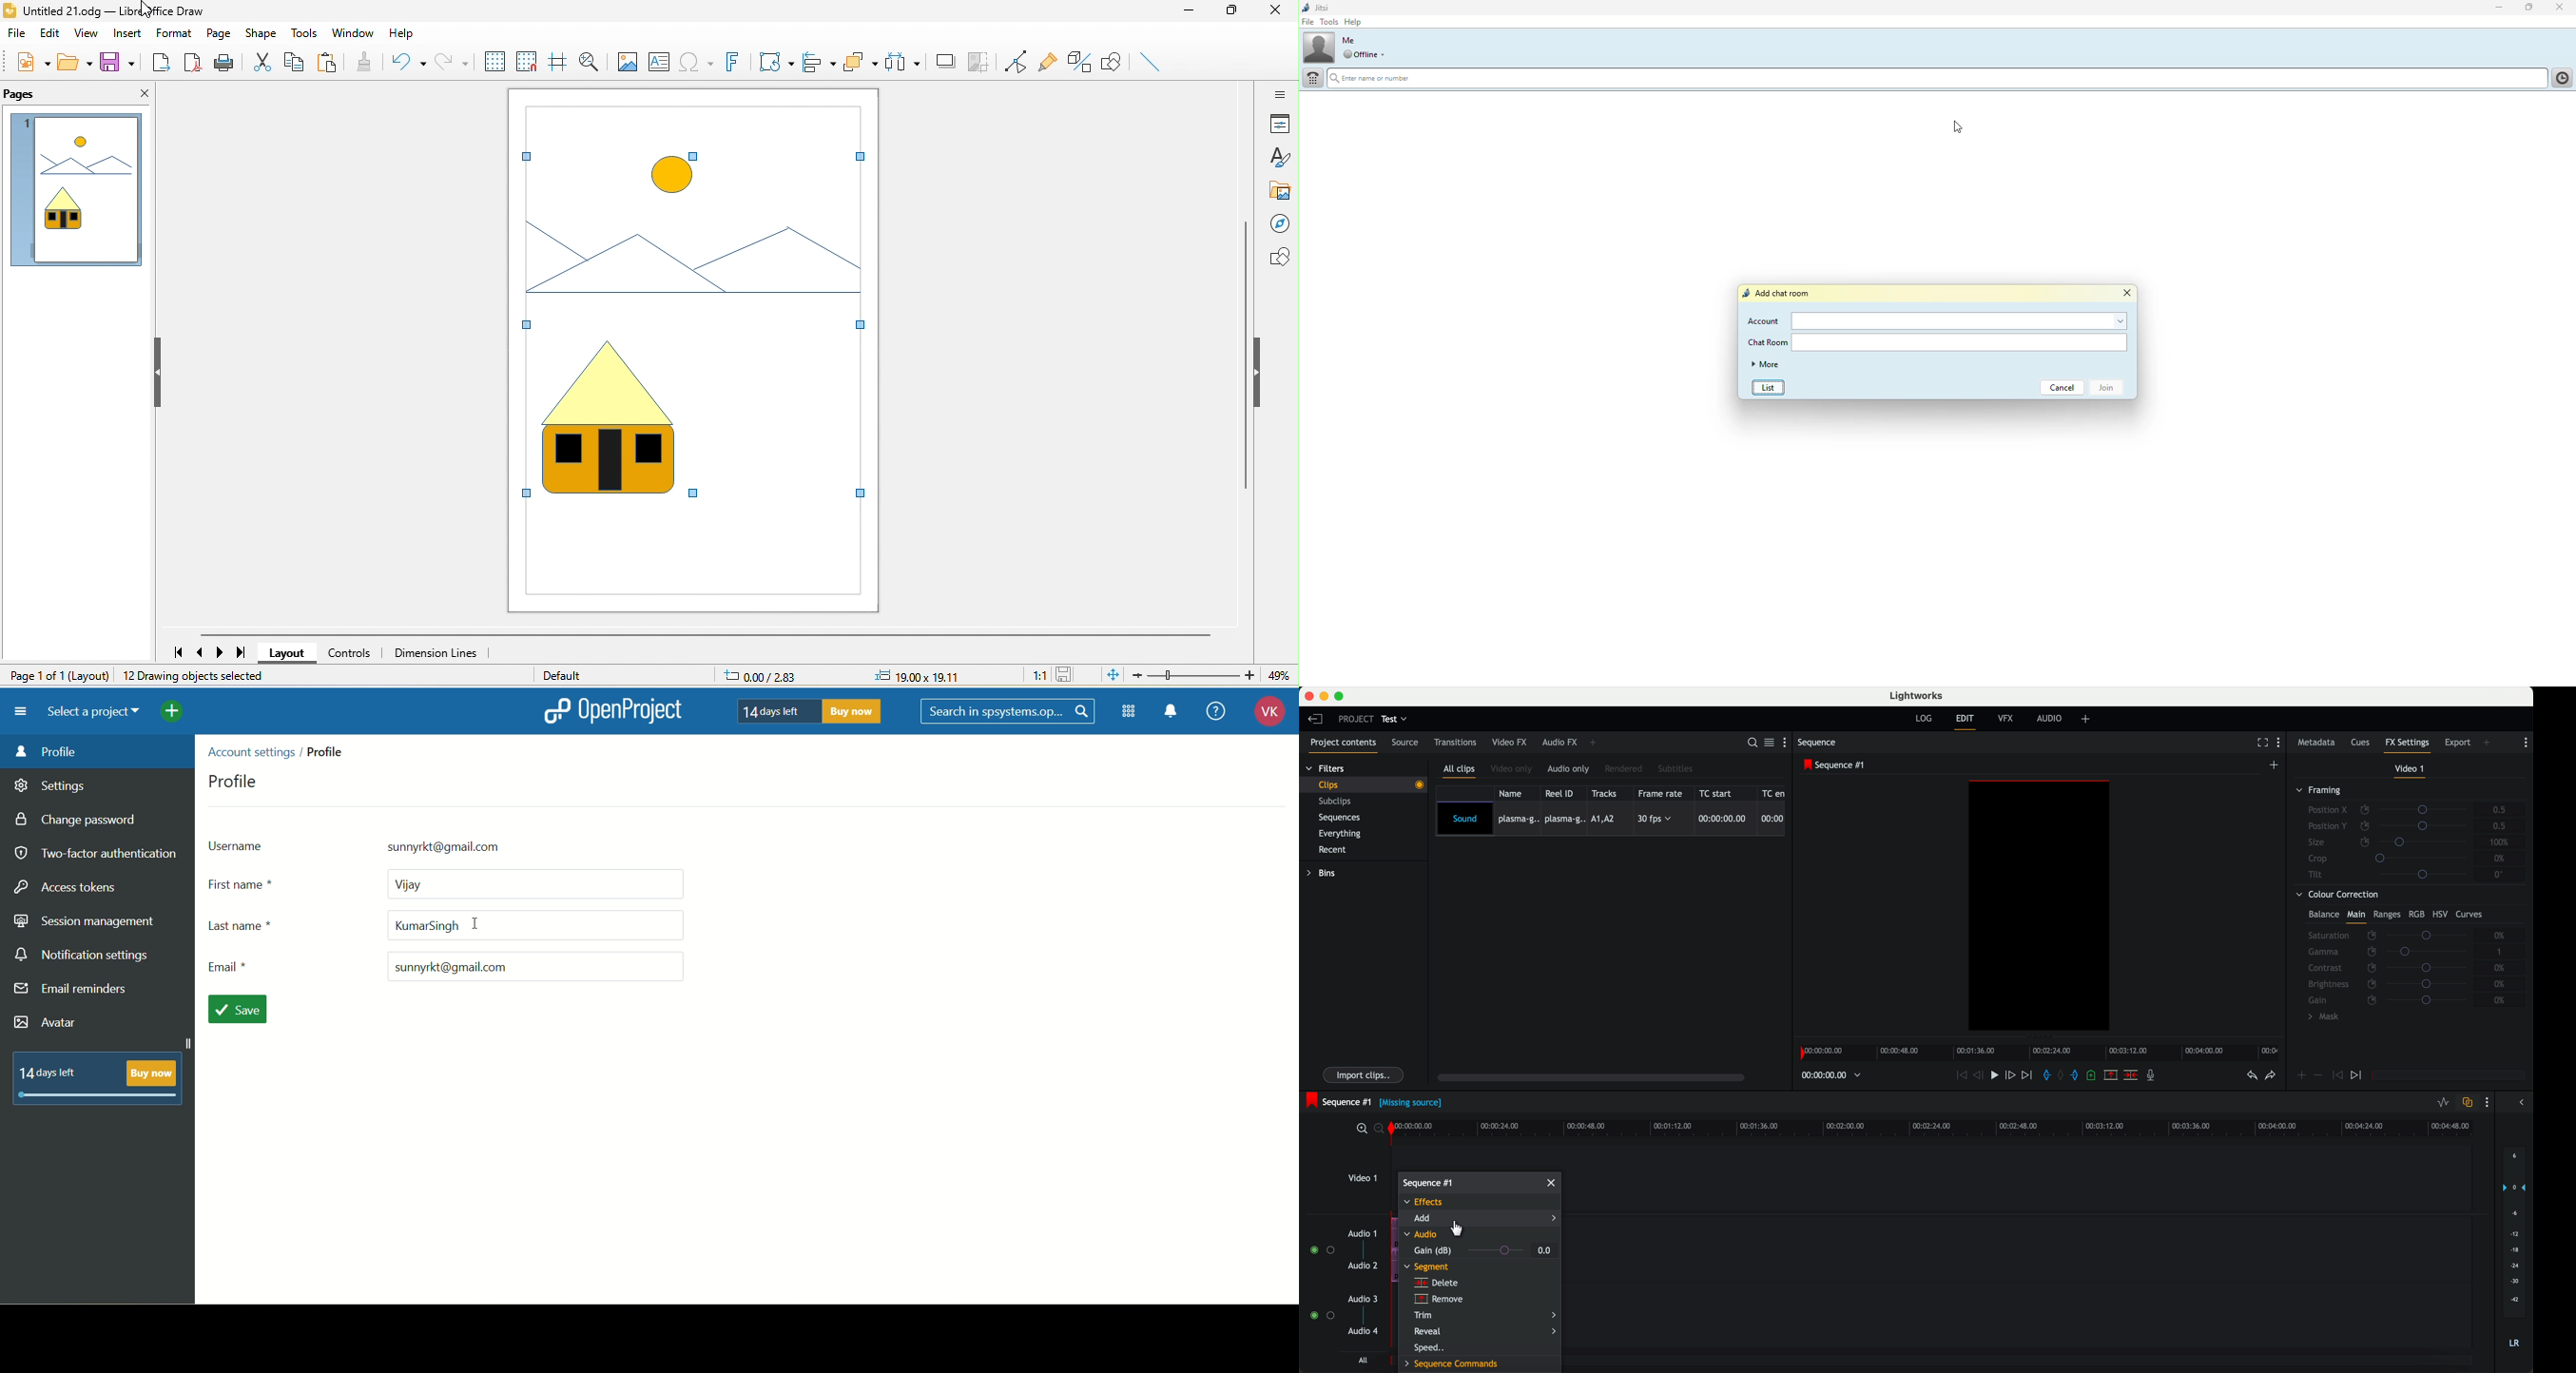 This screenshot has width=2576, height=1400. I want to click on snap to grid, so click(528, 61).